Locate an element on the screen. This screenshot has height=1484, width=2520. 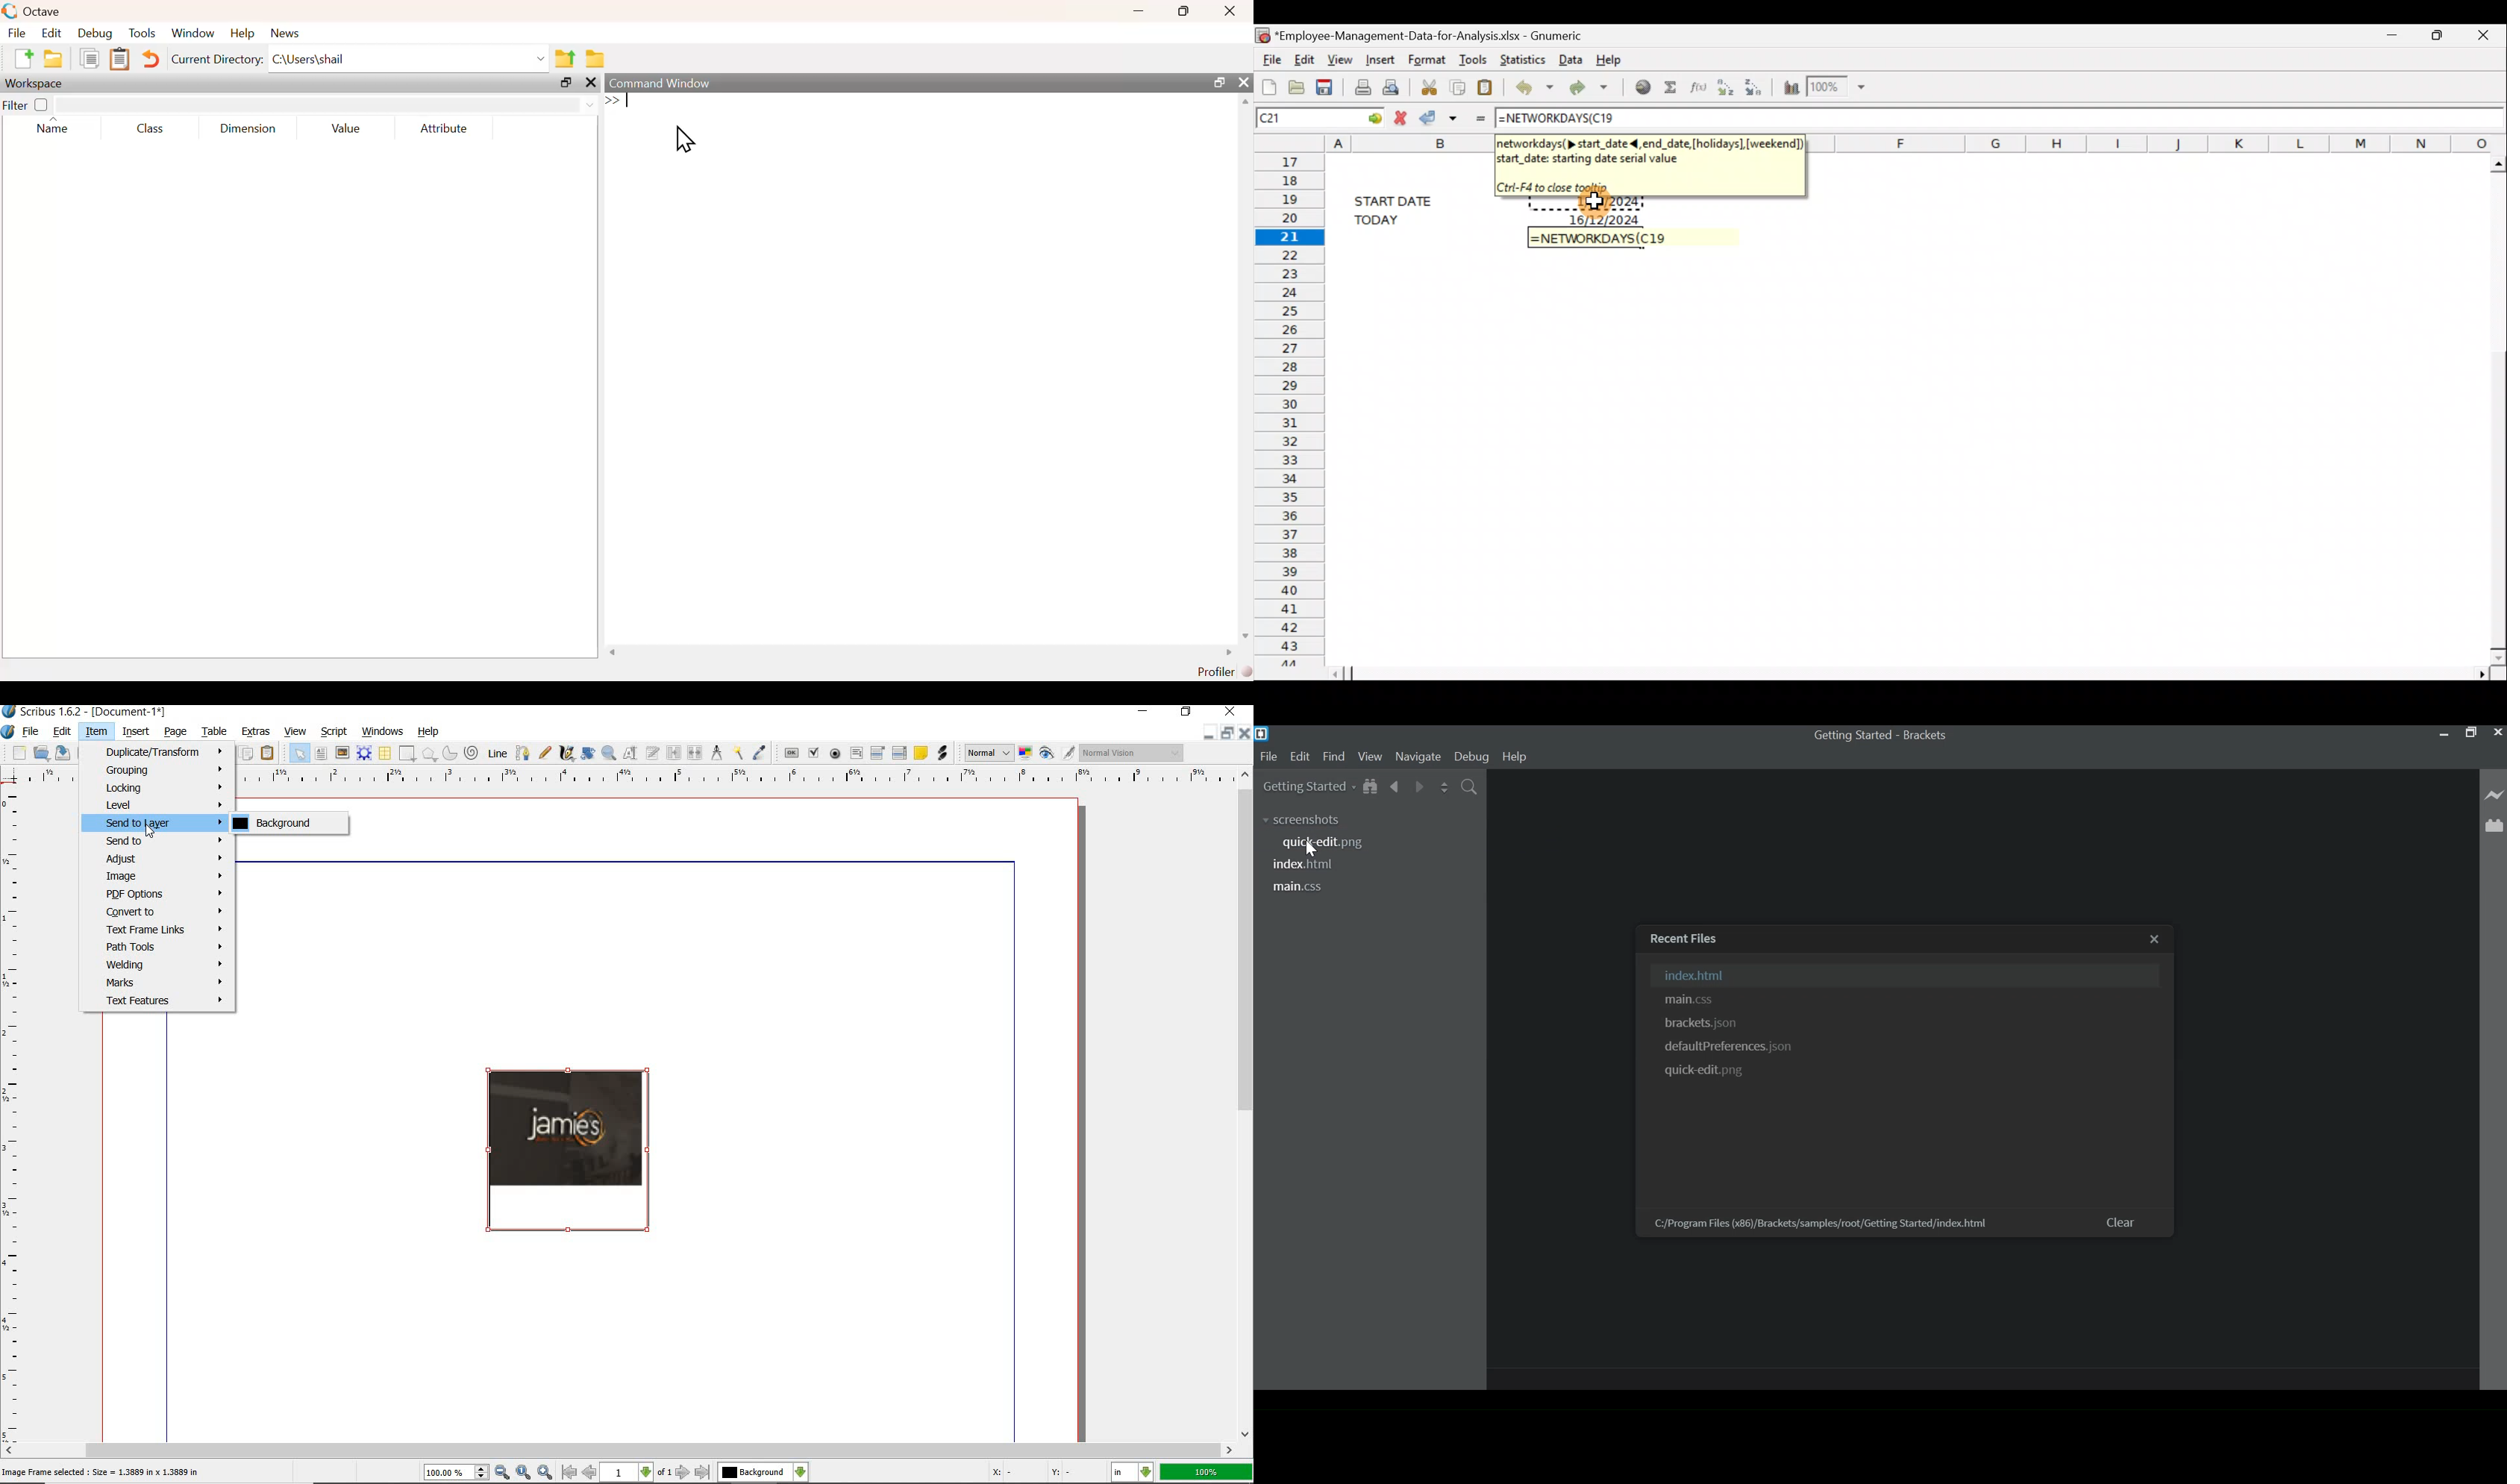
pdf list box is located at coordinates (899, 754).